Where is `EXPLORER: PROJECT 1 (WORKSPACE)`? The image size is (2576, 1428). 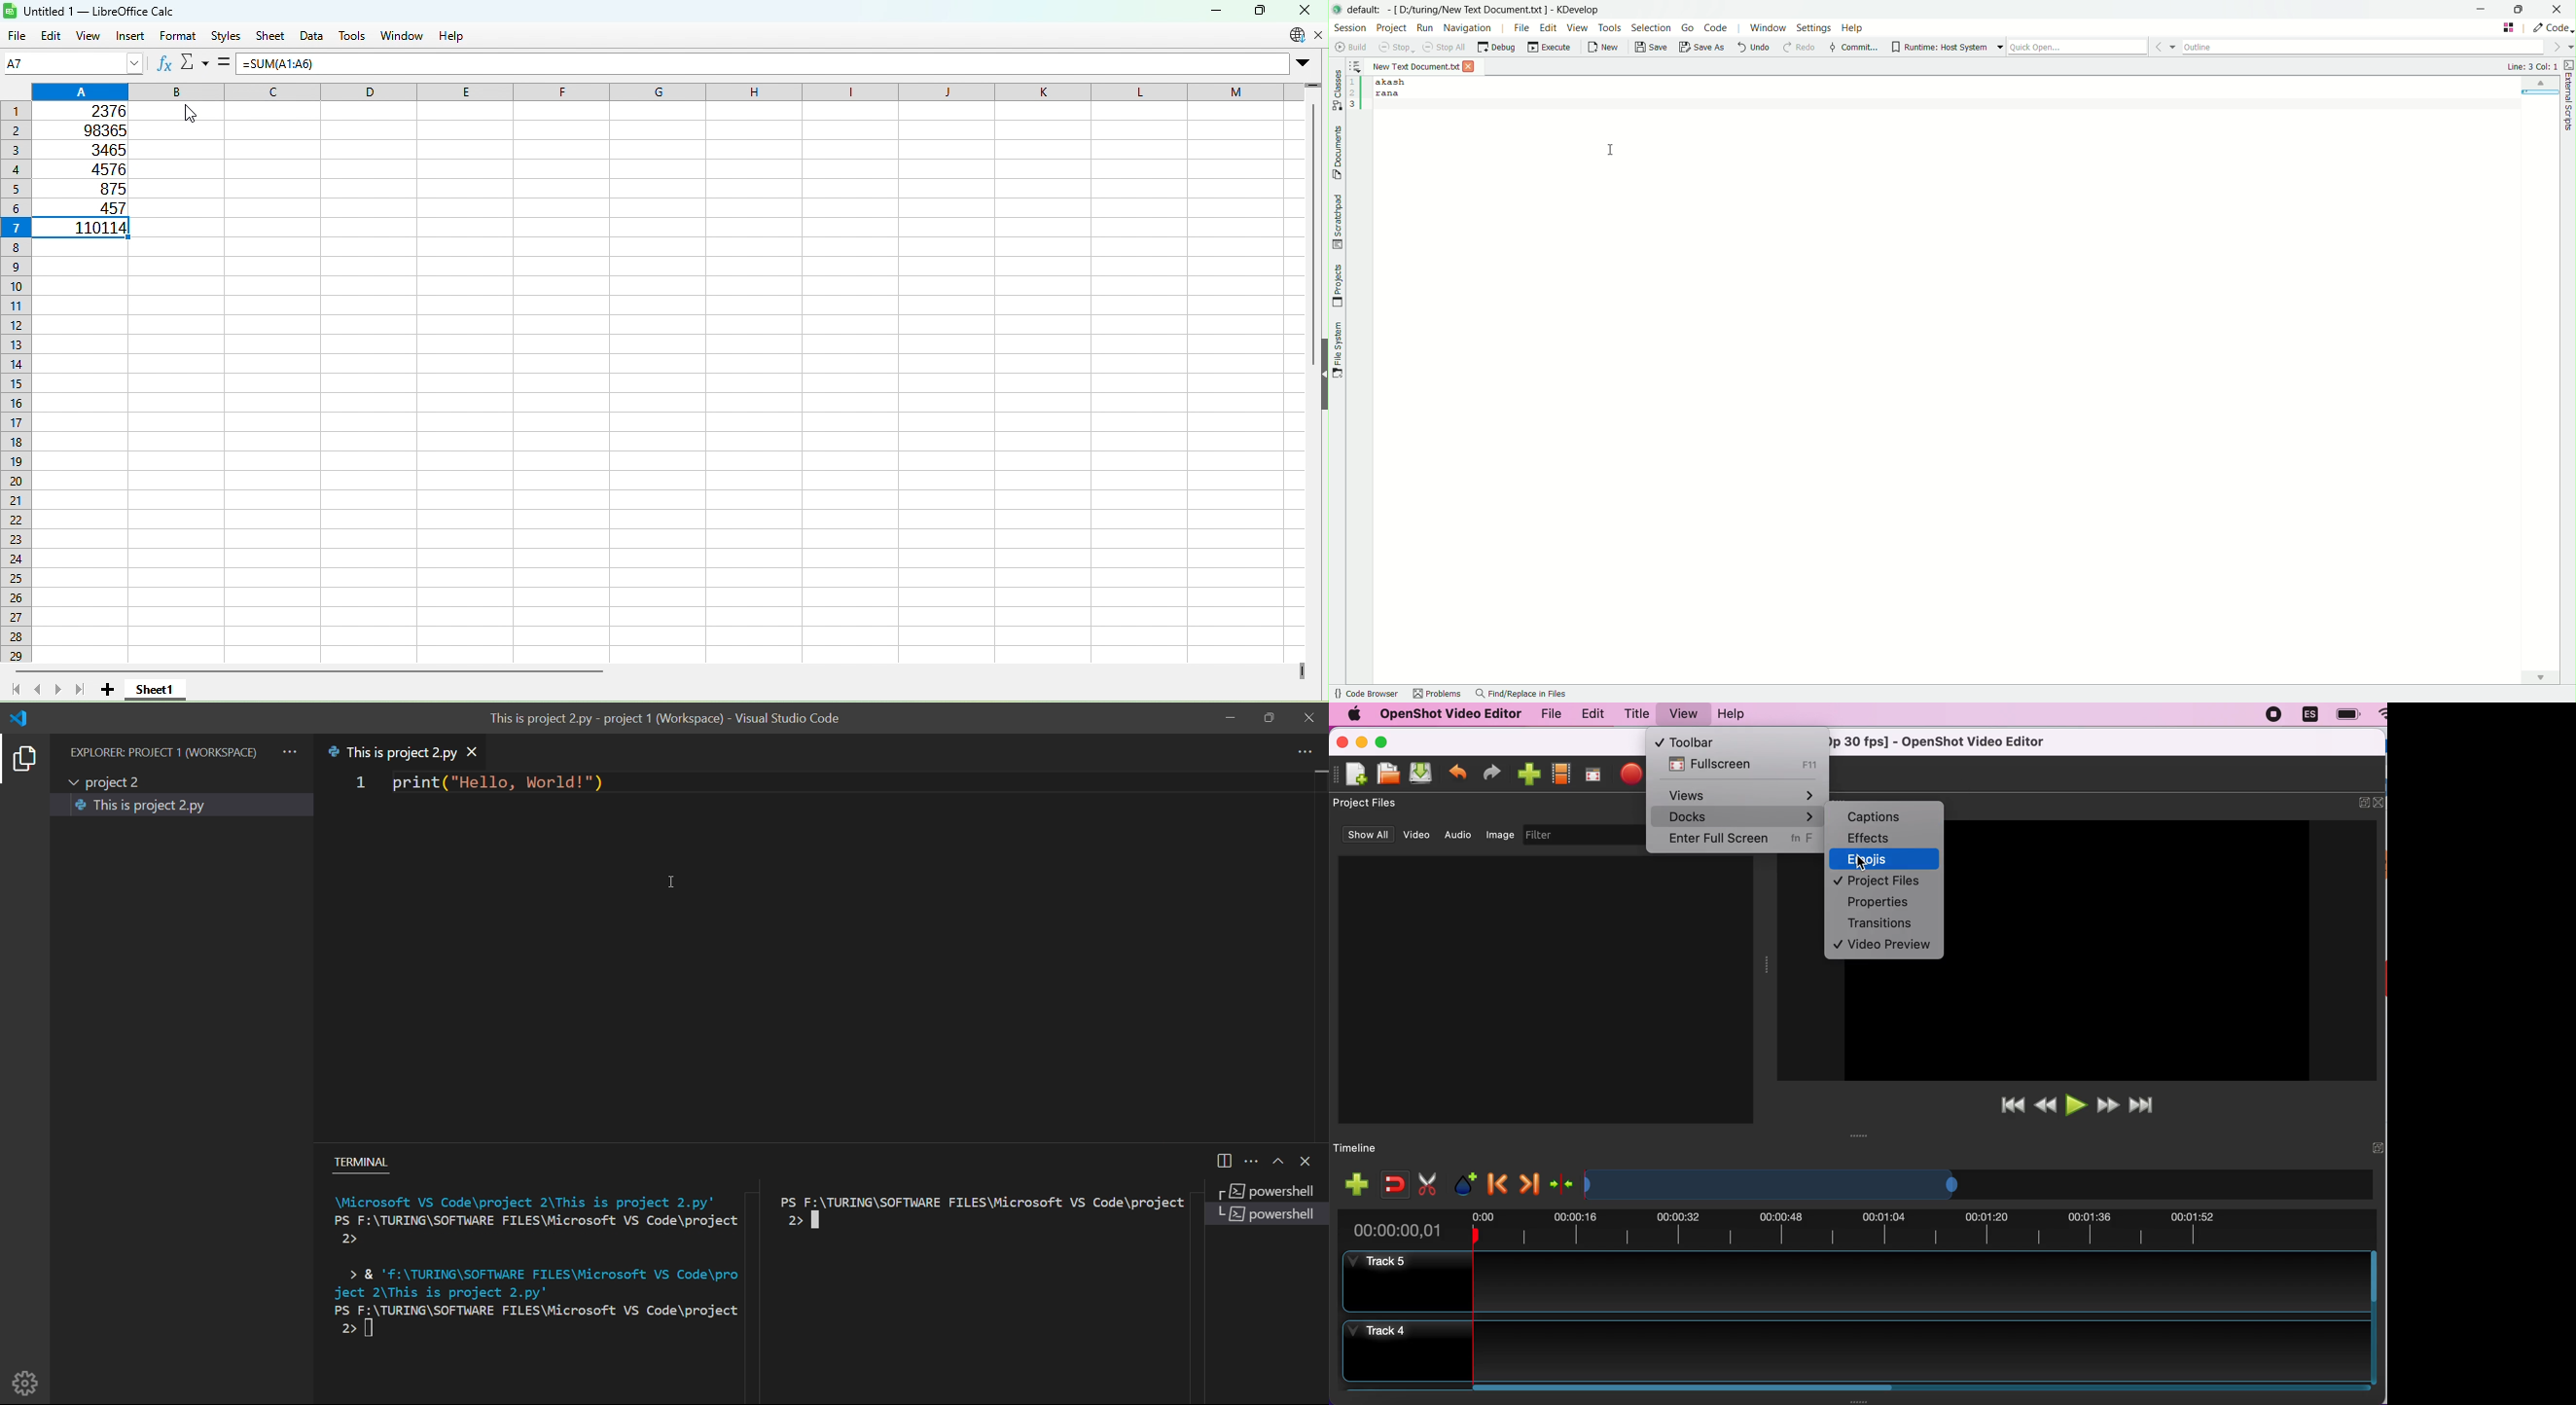 EXPLORER: PROJECT 1 (WORKSPACE) is located at coordinates (163, 745).